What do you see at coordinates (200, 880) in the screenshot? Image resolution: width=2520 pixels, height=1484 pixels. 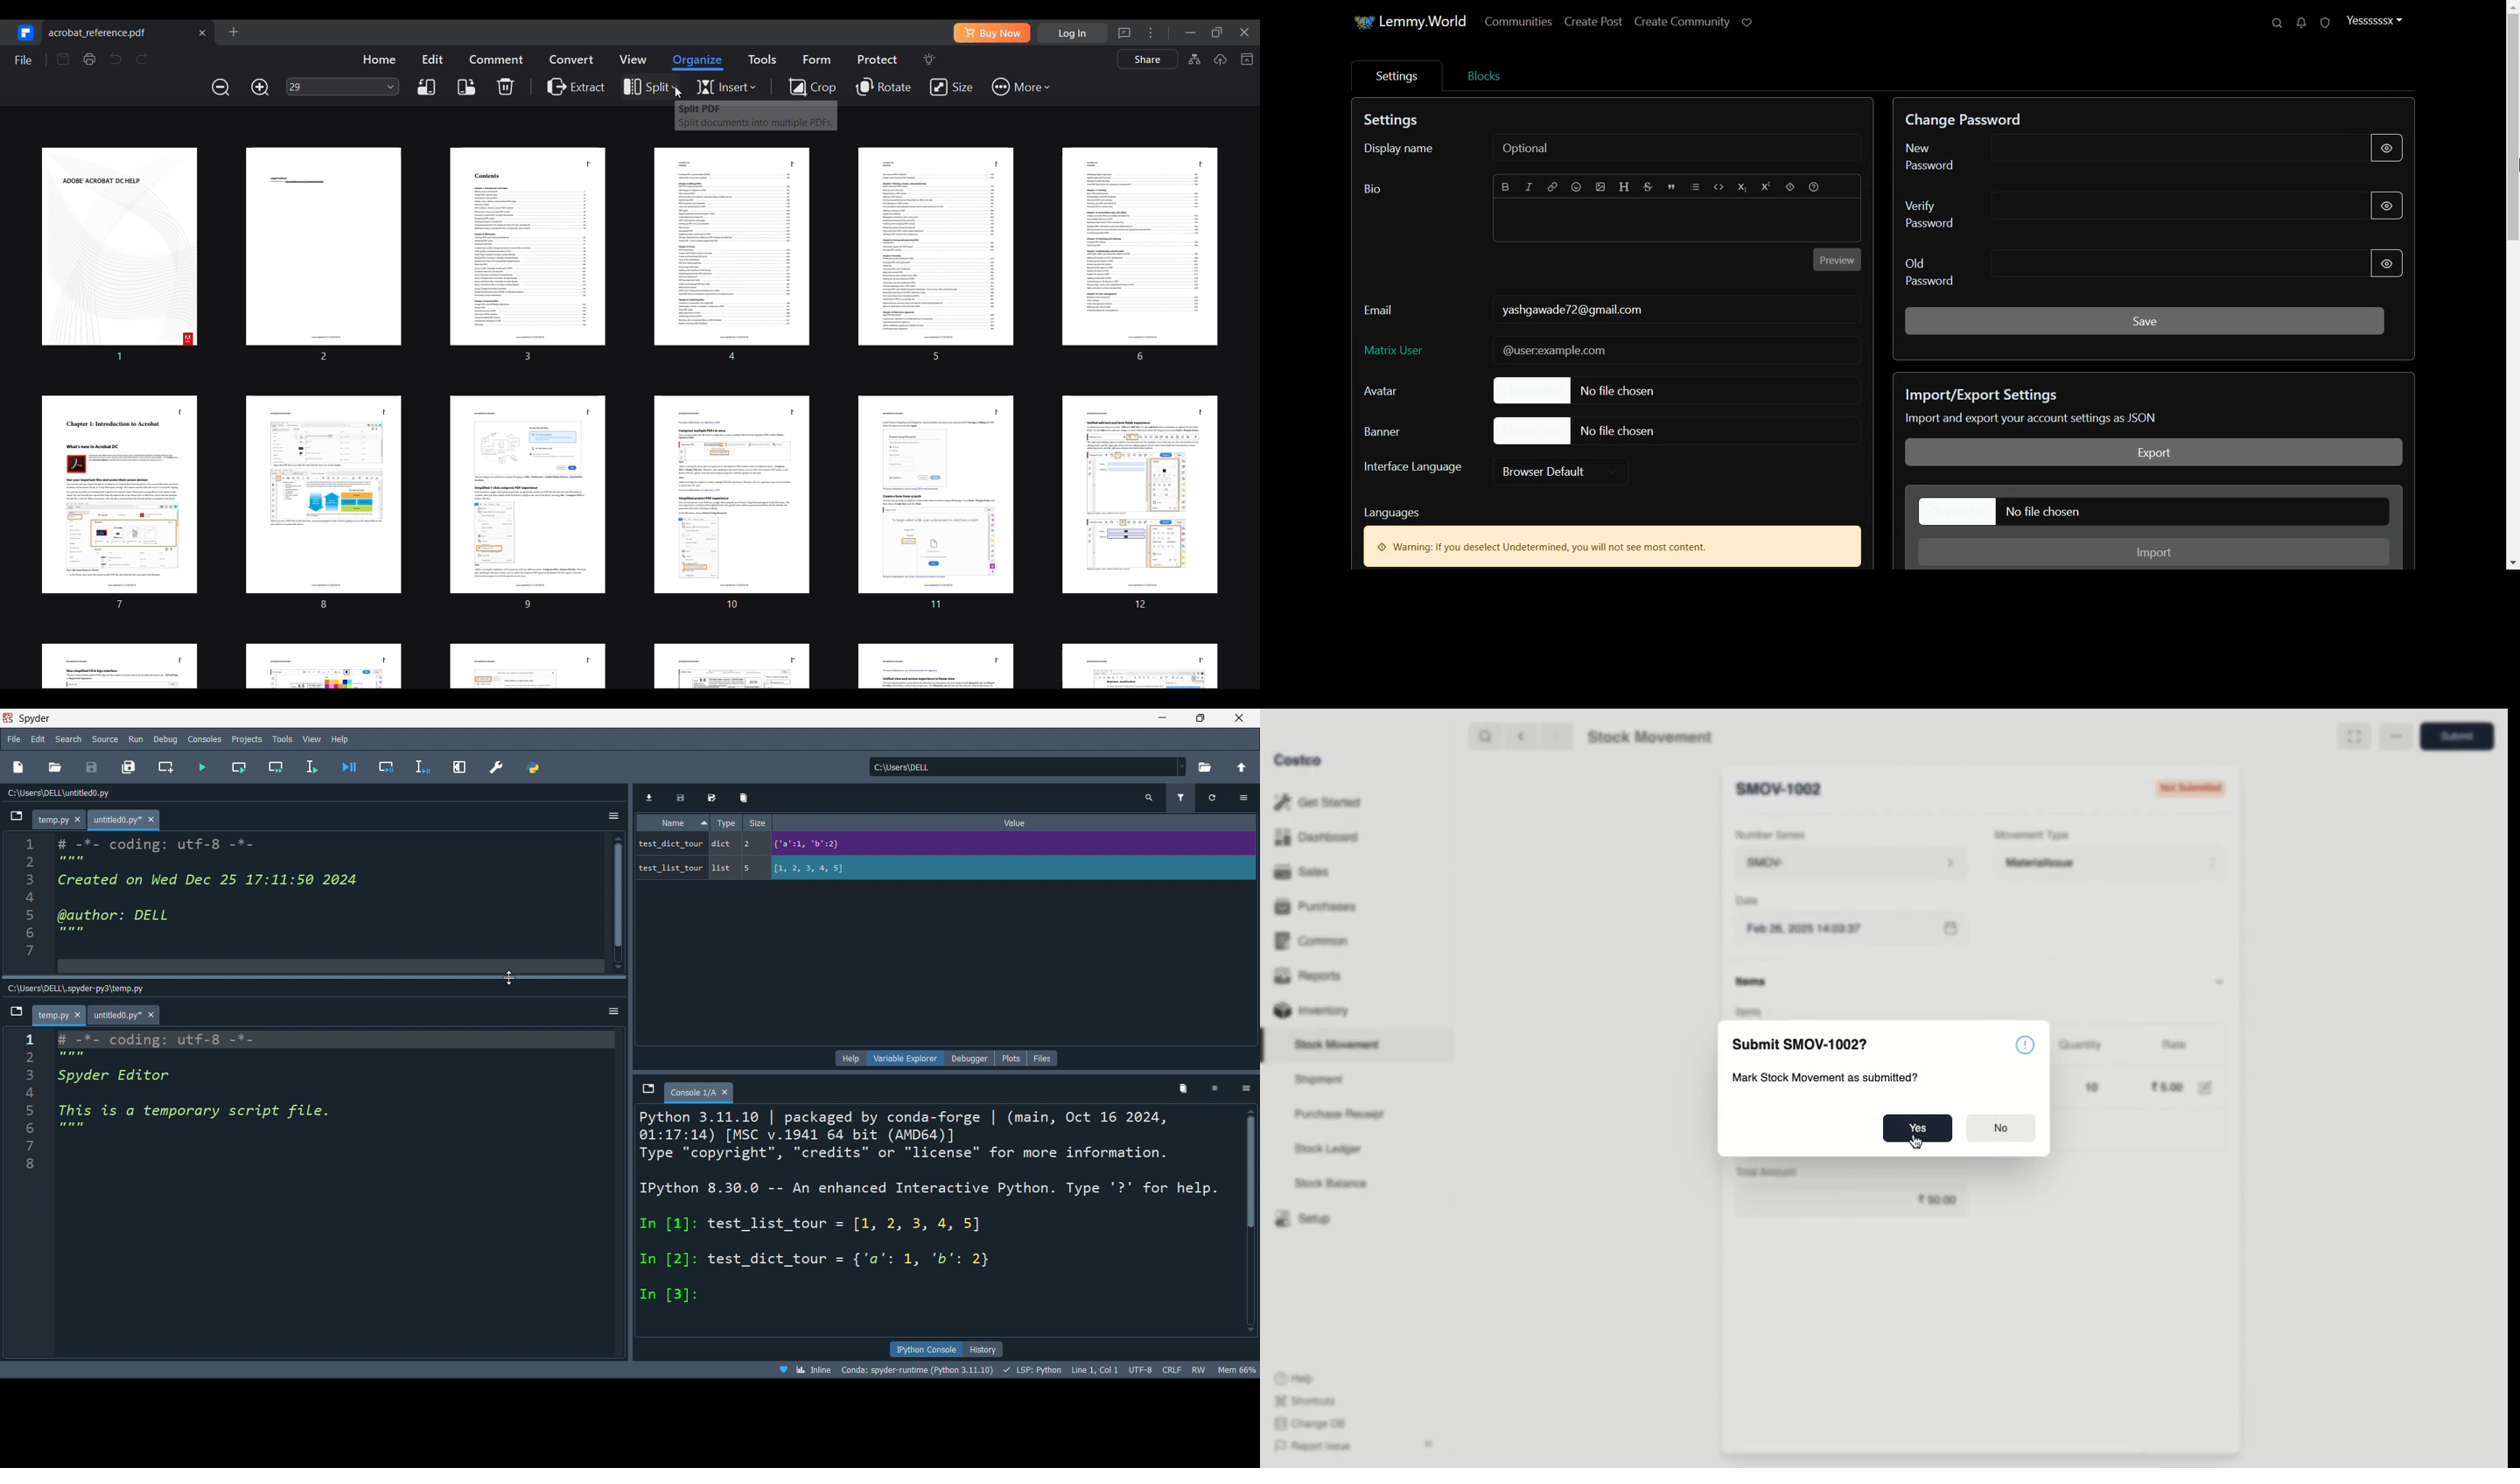 I see `3 Created on Wed Dec 25 17:11:50 2024` at bounding box center [200, 880].